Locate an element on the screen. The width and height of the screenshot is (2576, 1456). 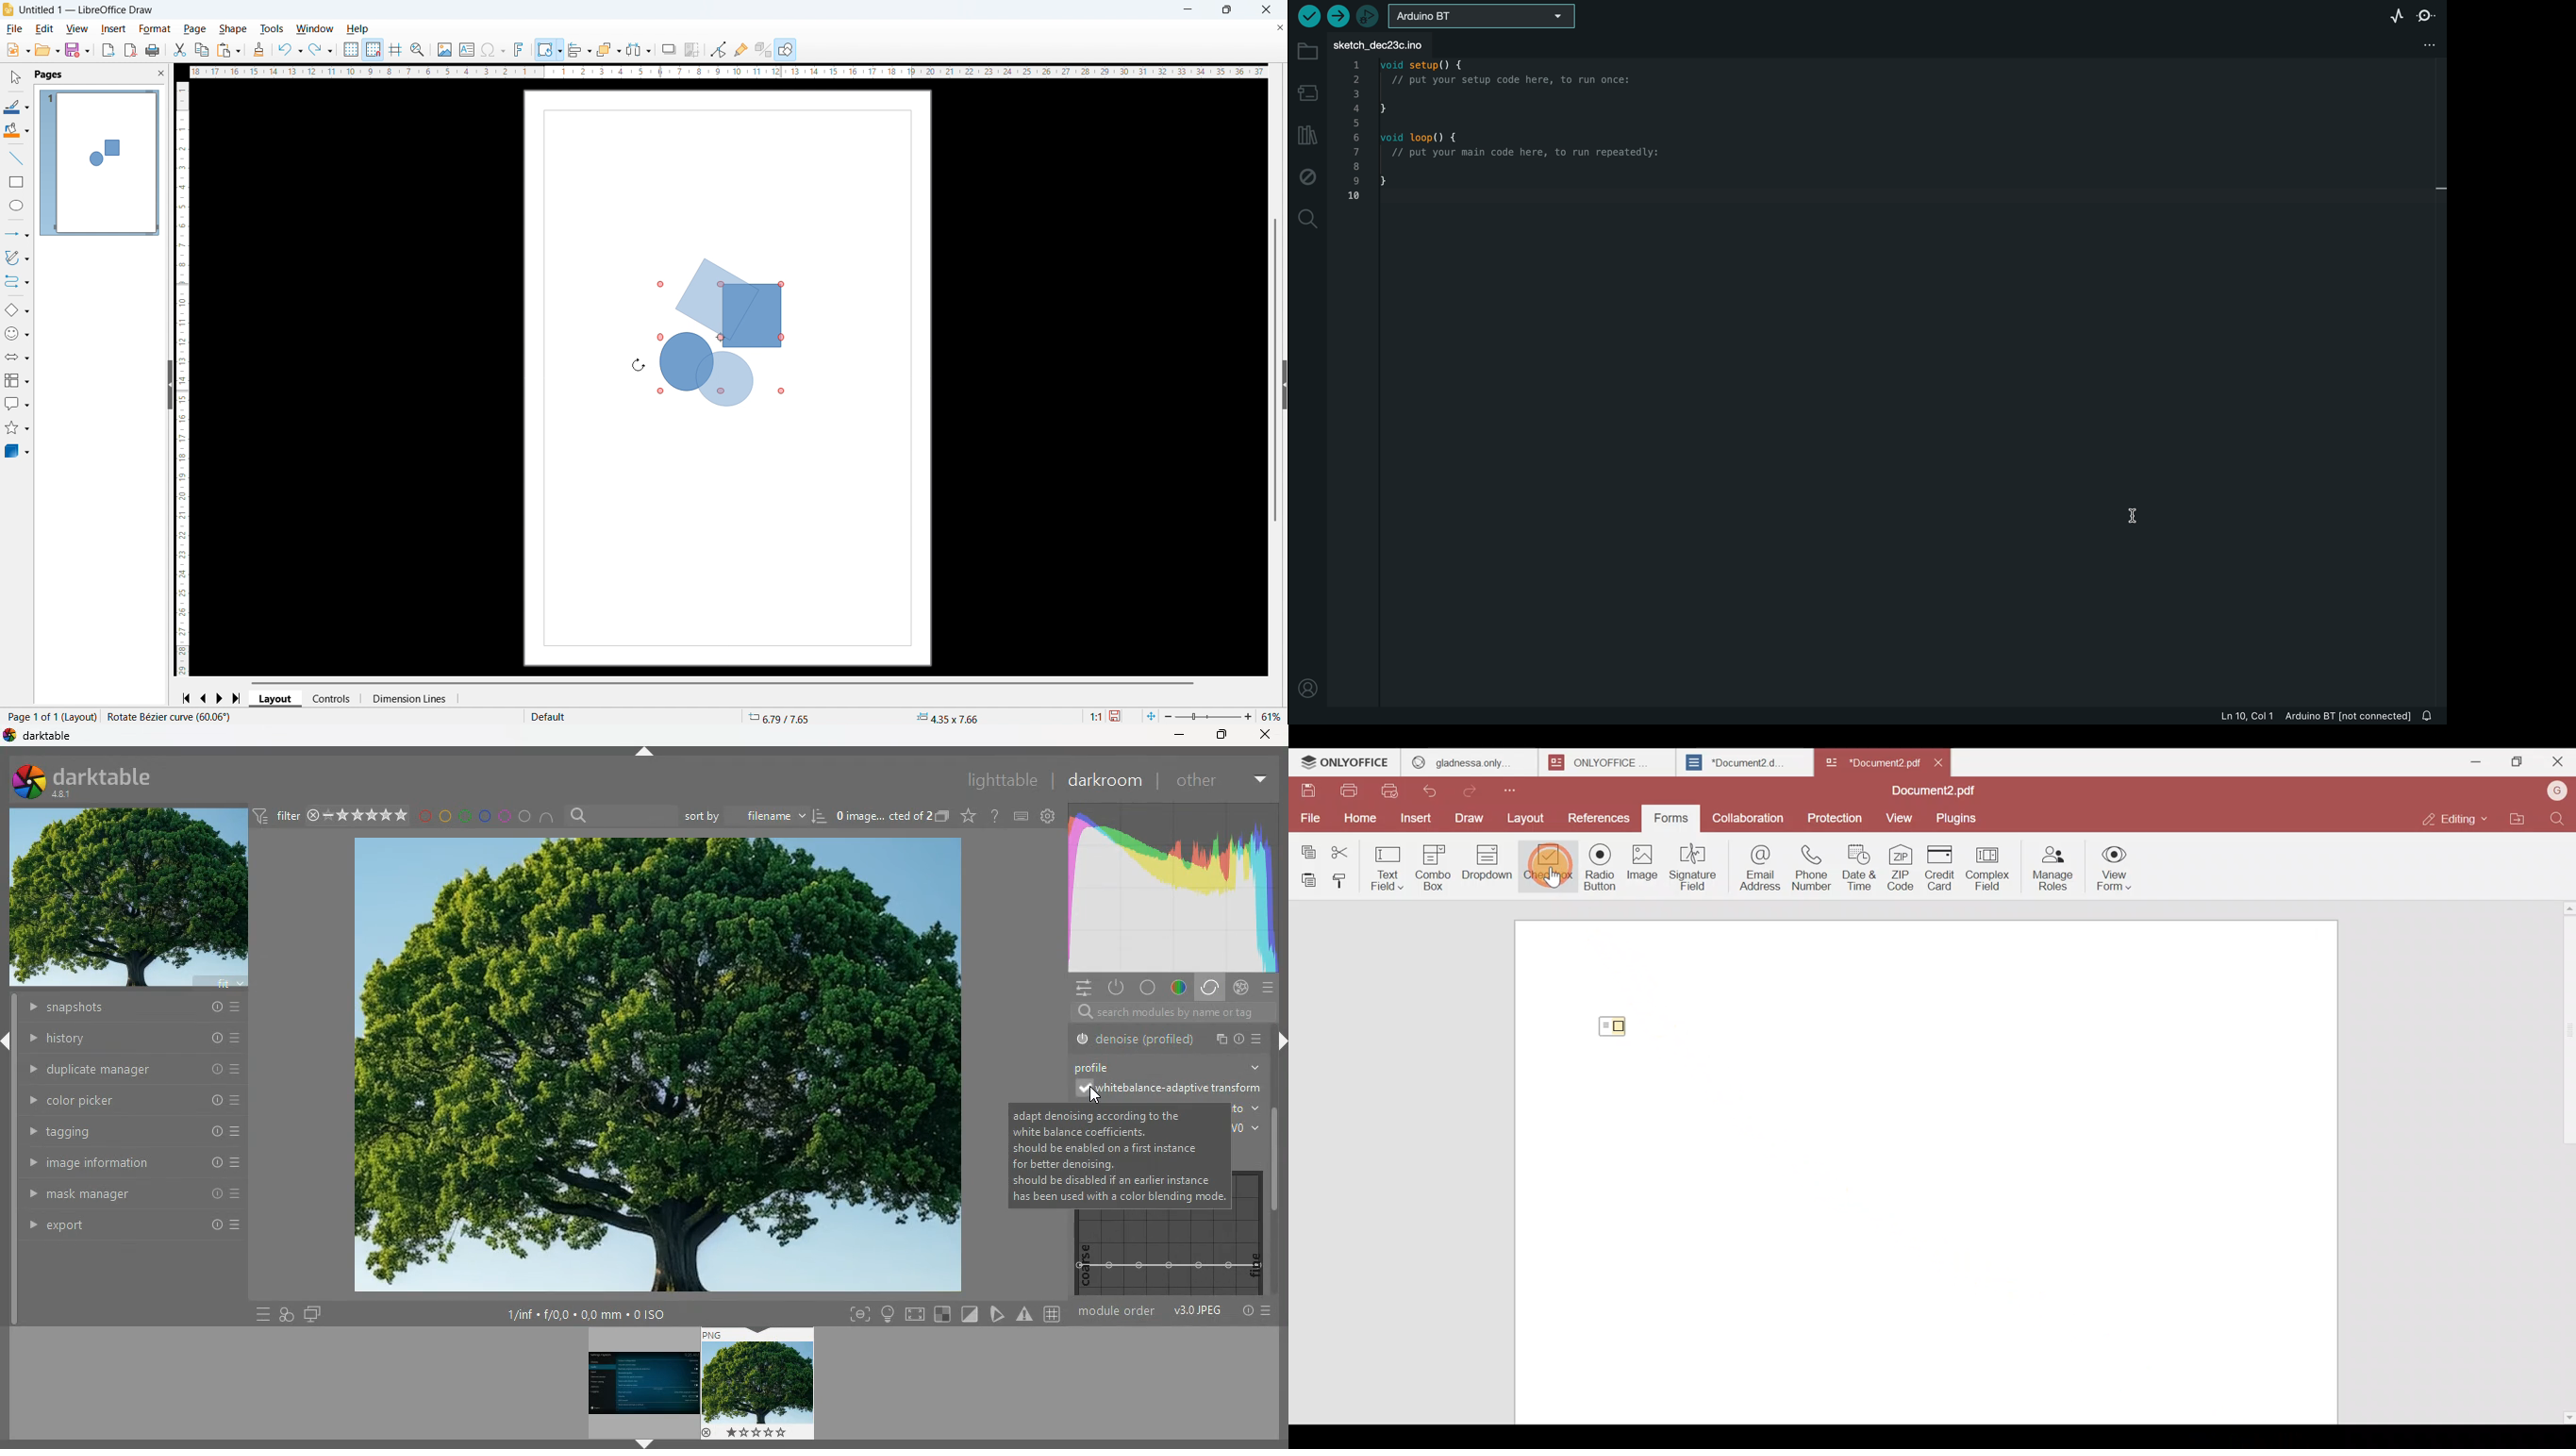
Pages  is located at coordinates (50, 75).